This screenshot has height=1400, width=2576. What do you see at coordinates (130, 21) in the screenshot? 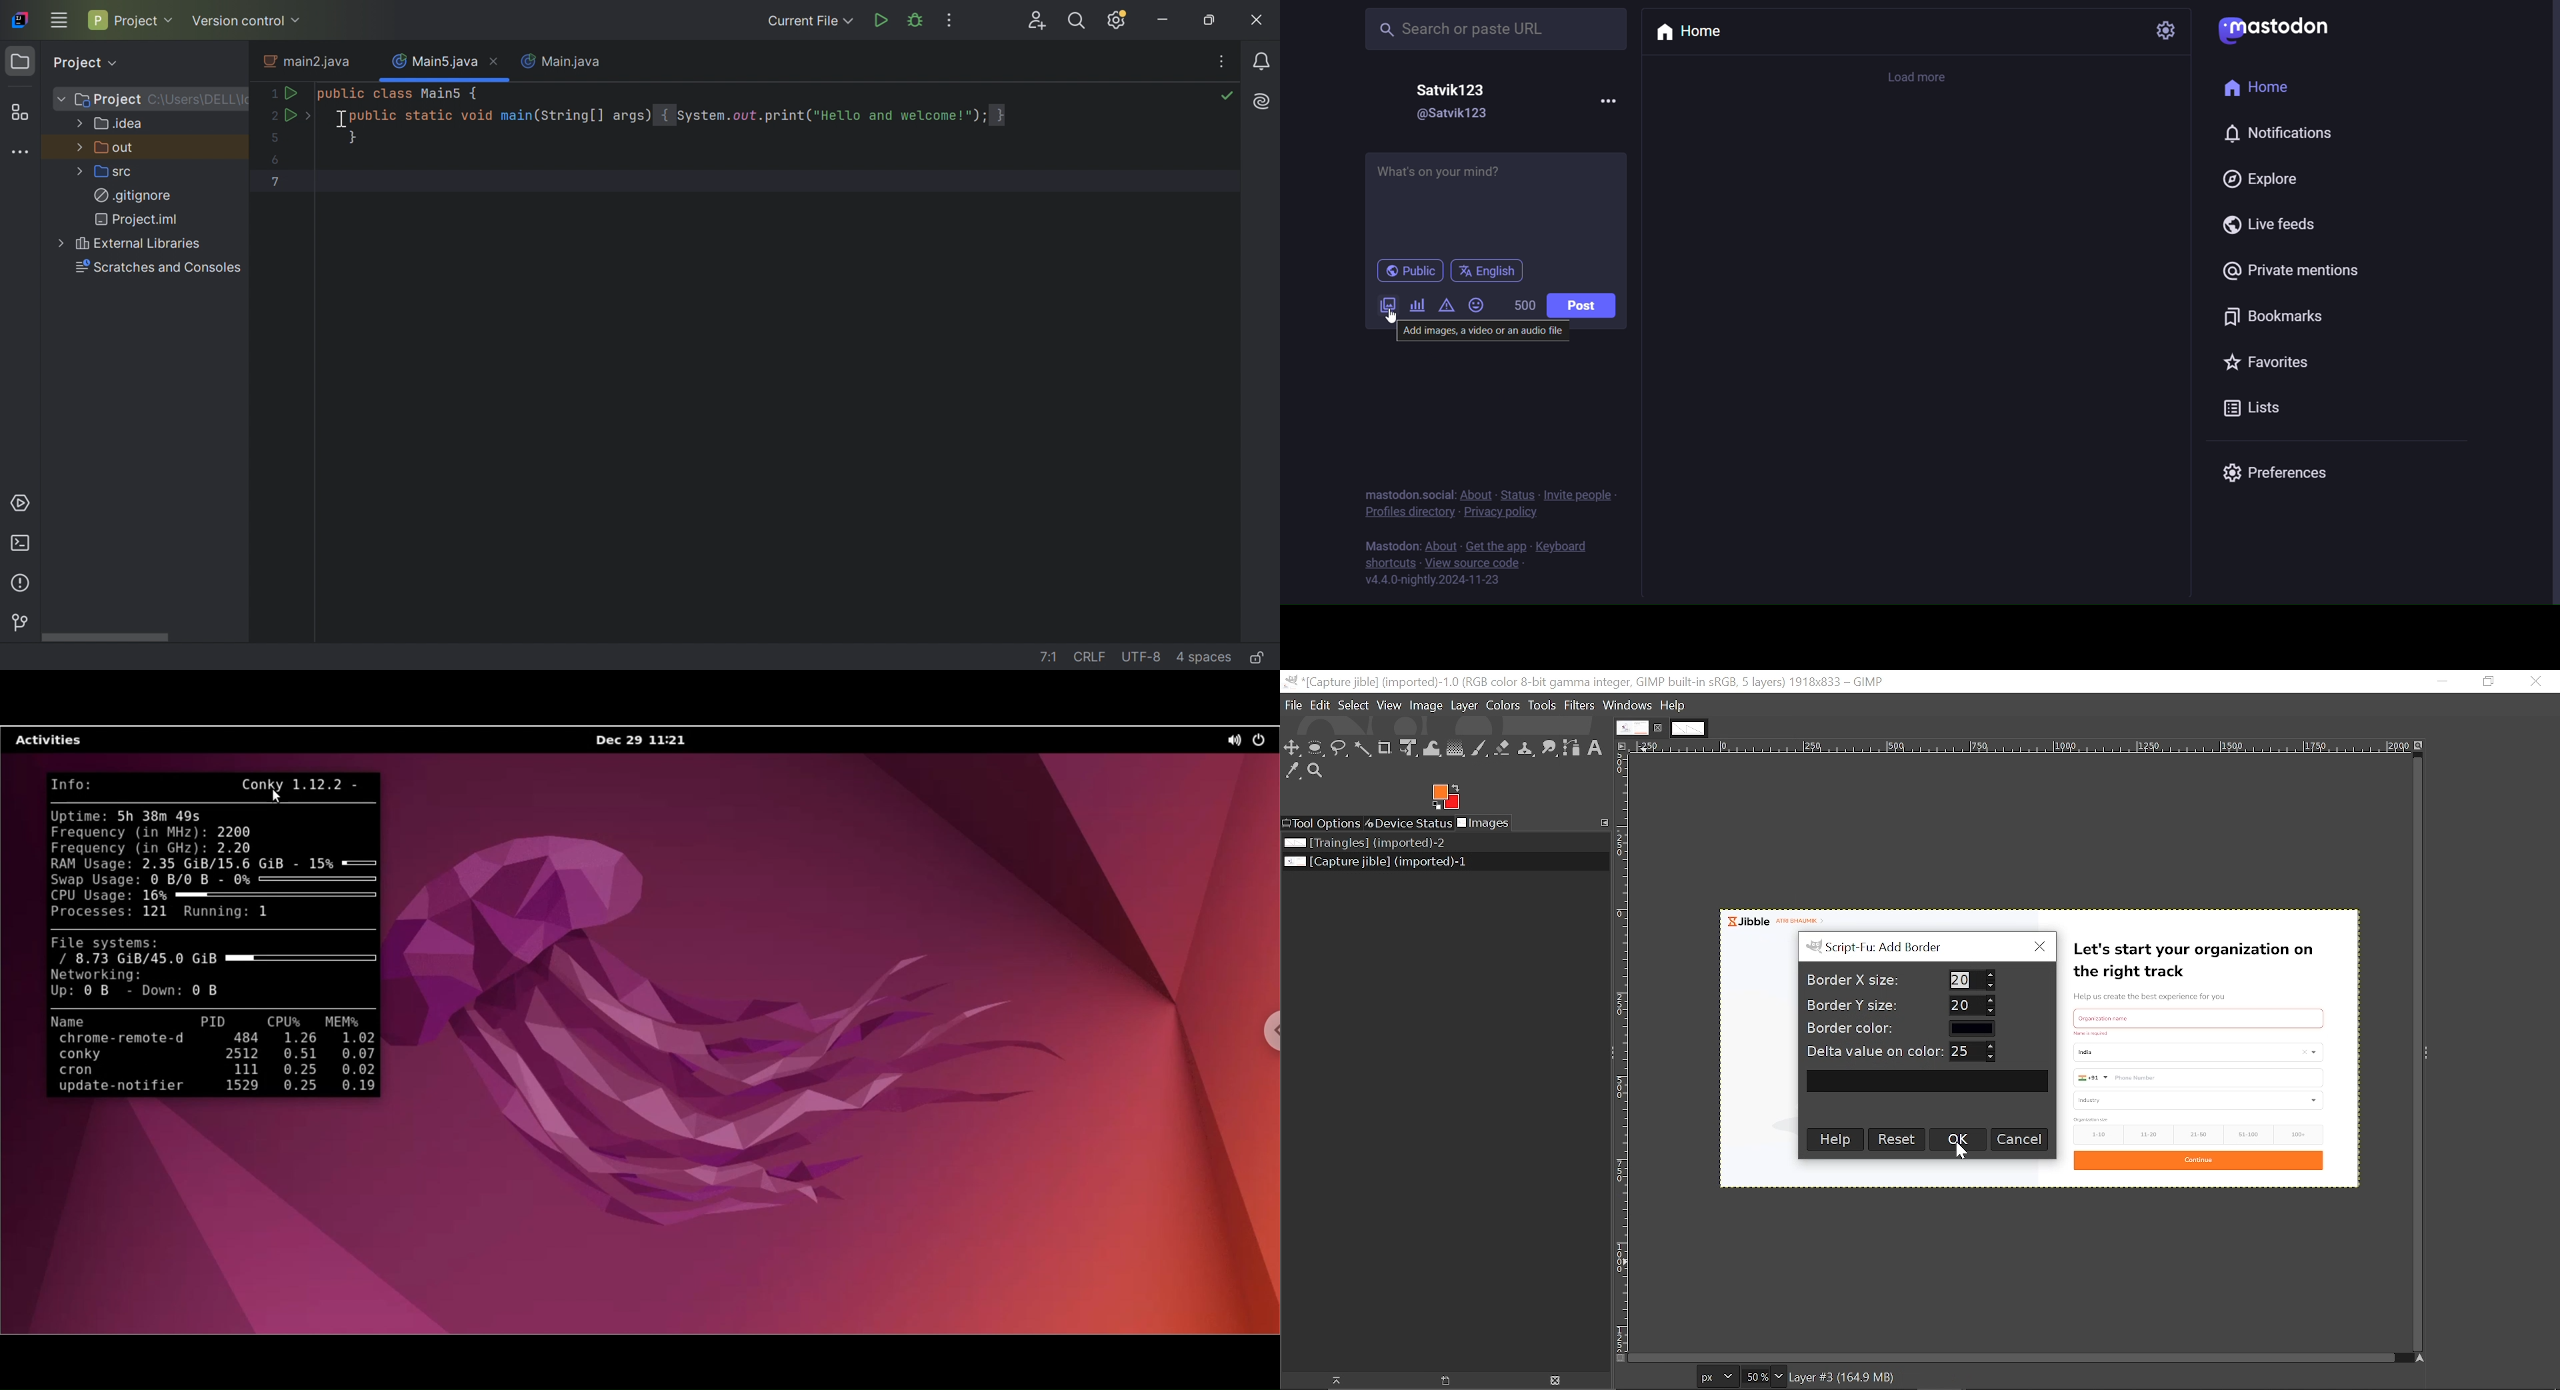
I see `Project` at bounding box center [130, 21].